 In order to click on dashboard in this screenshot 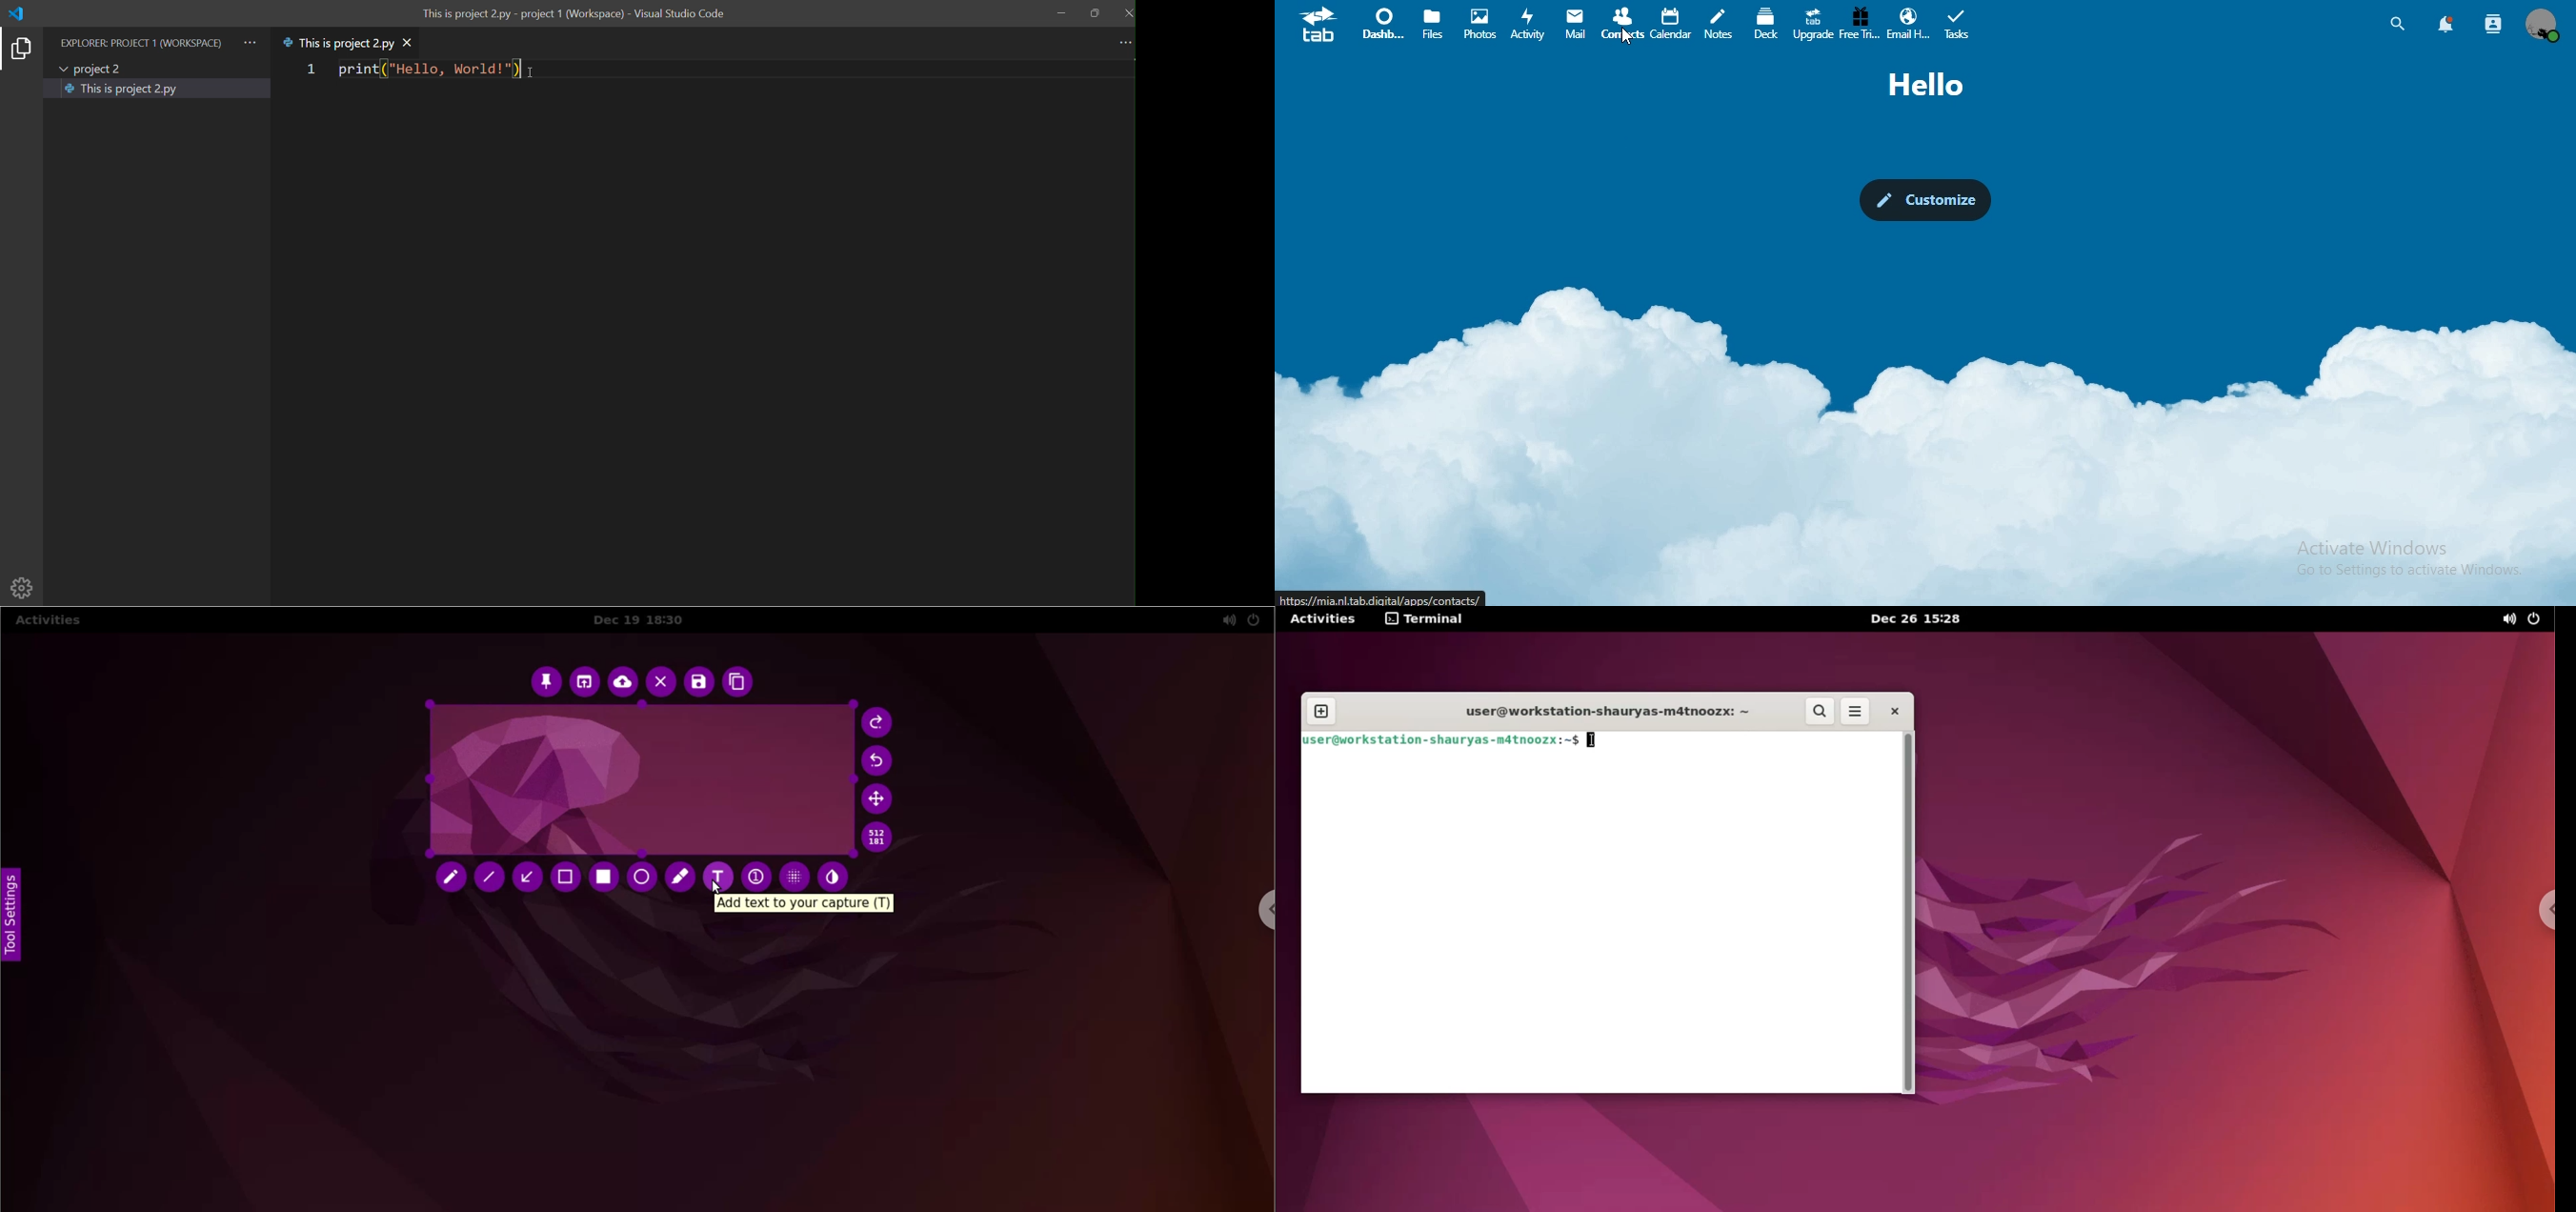, I will do `click(1383, 23)`.